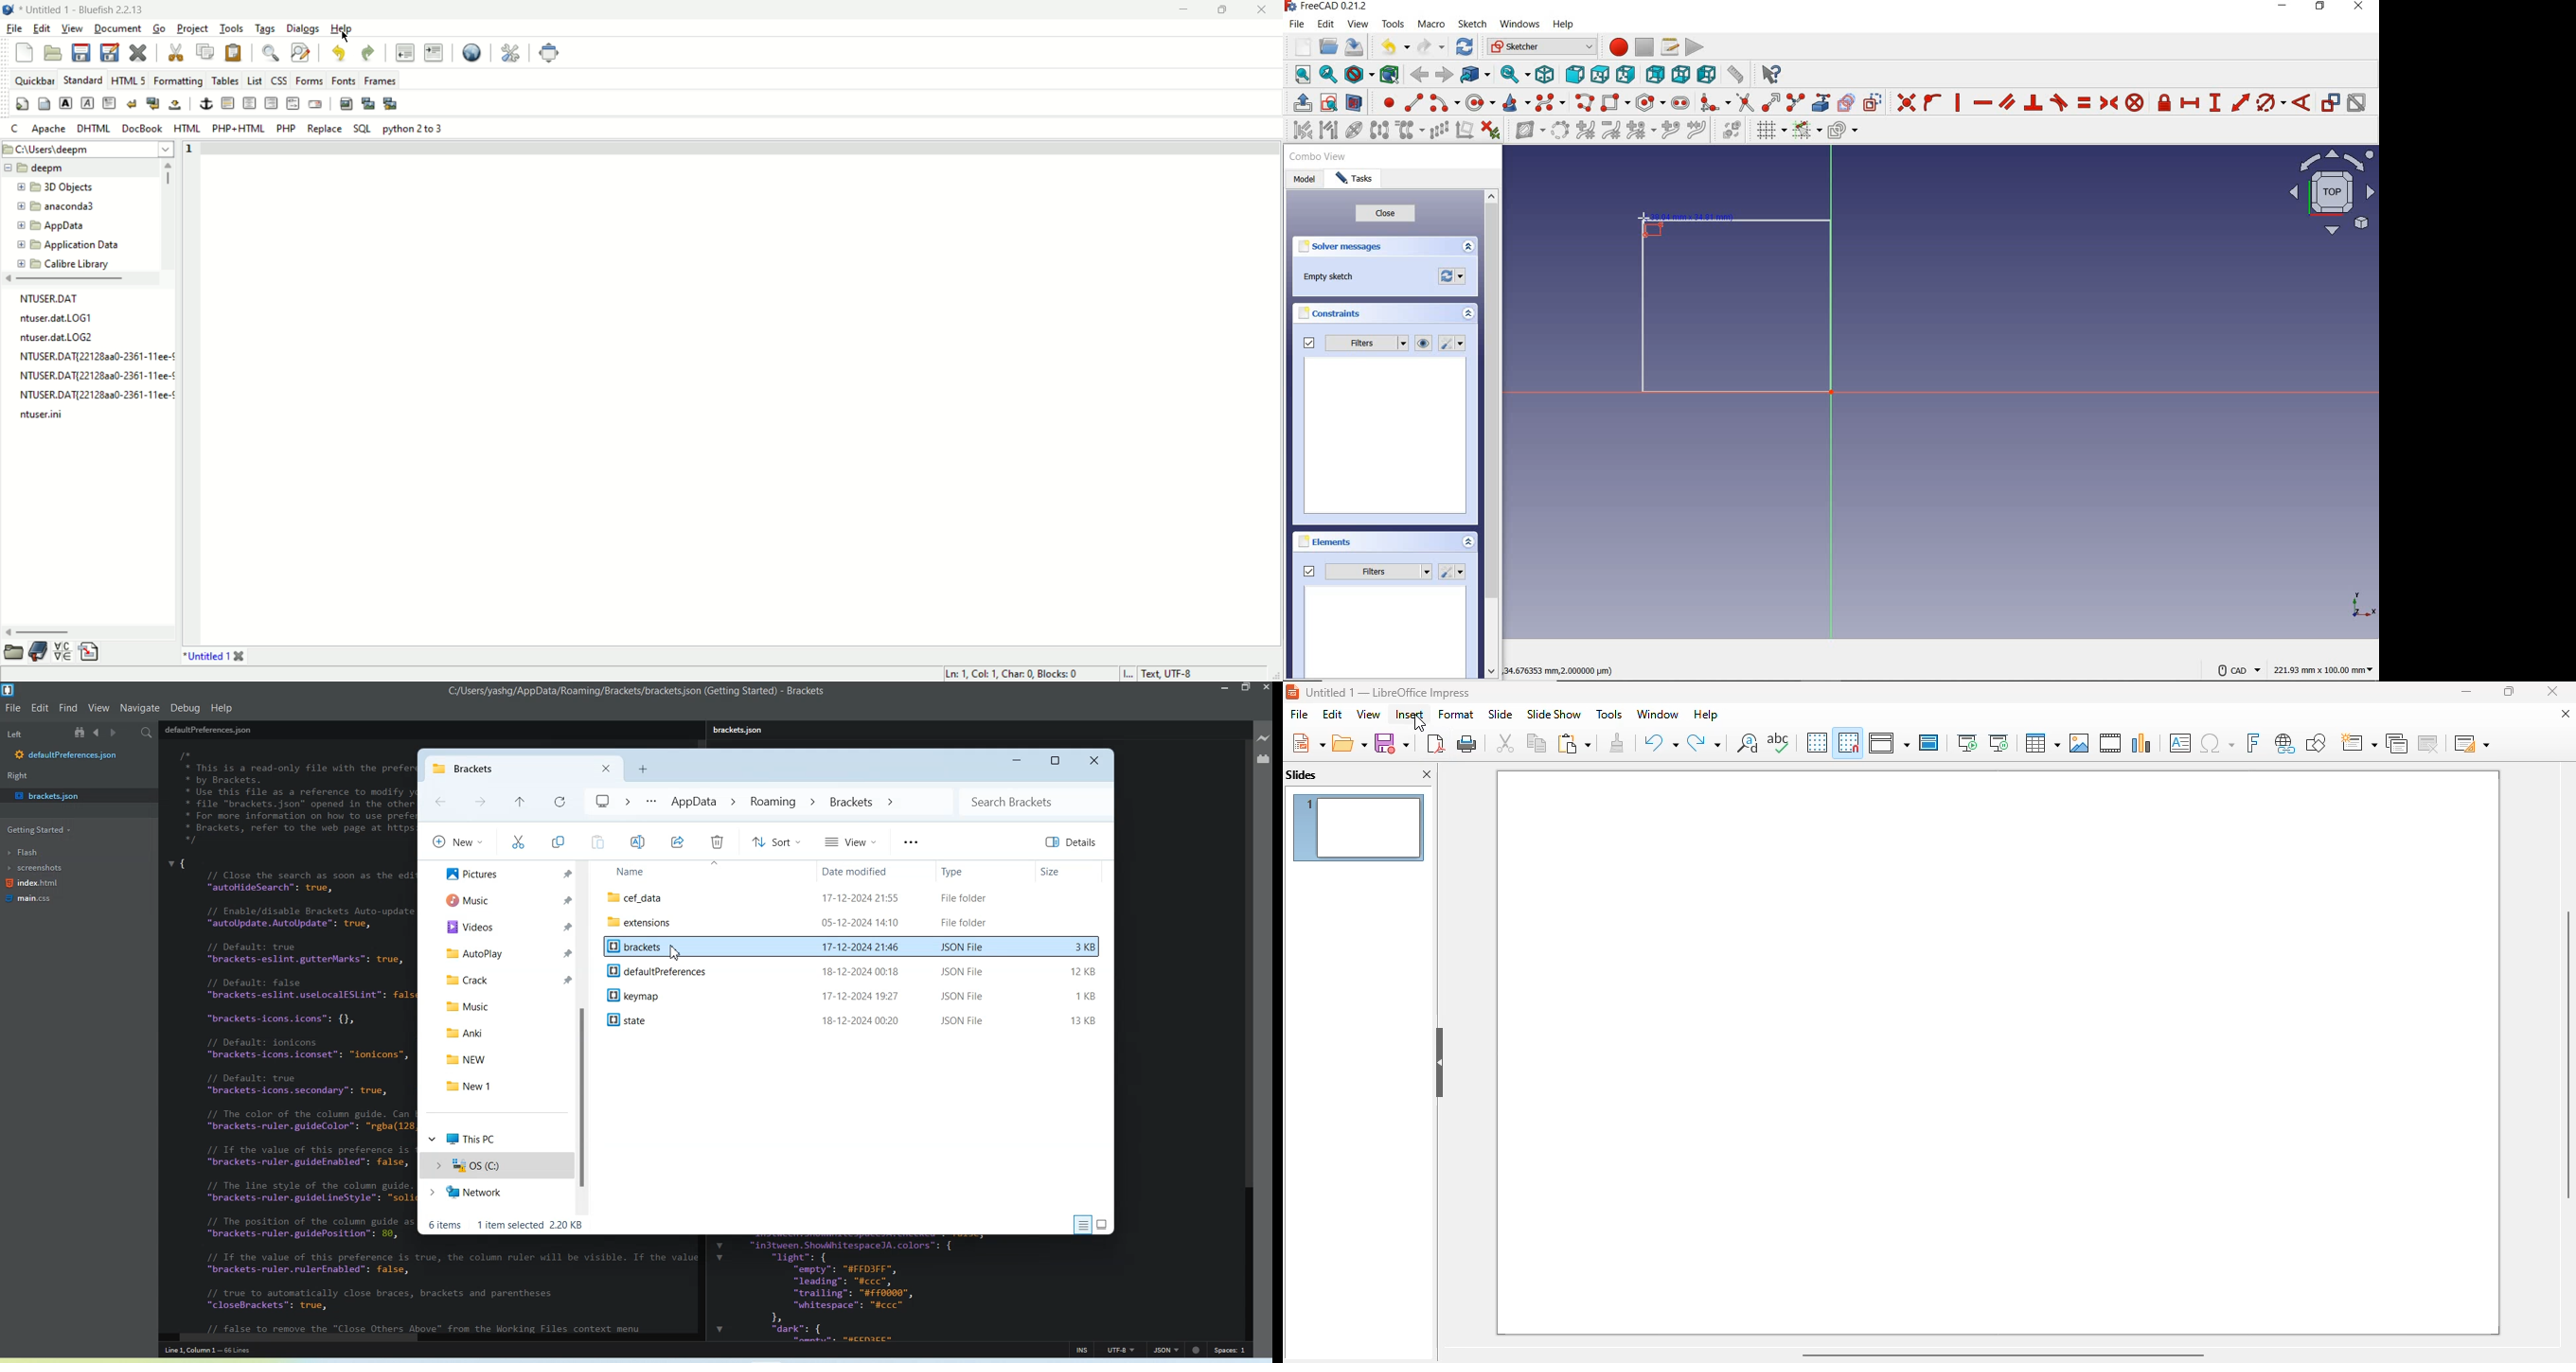  I want to click on title, so click(1389, 692).